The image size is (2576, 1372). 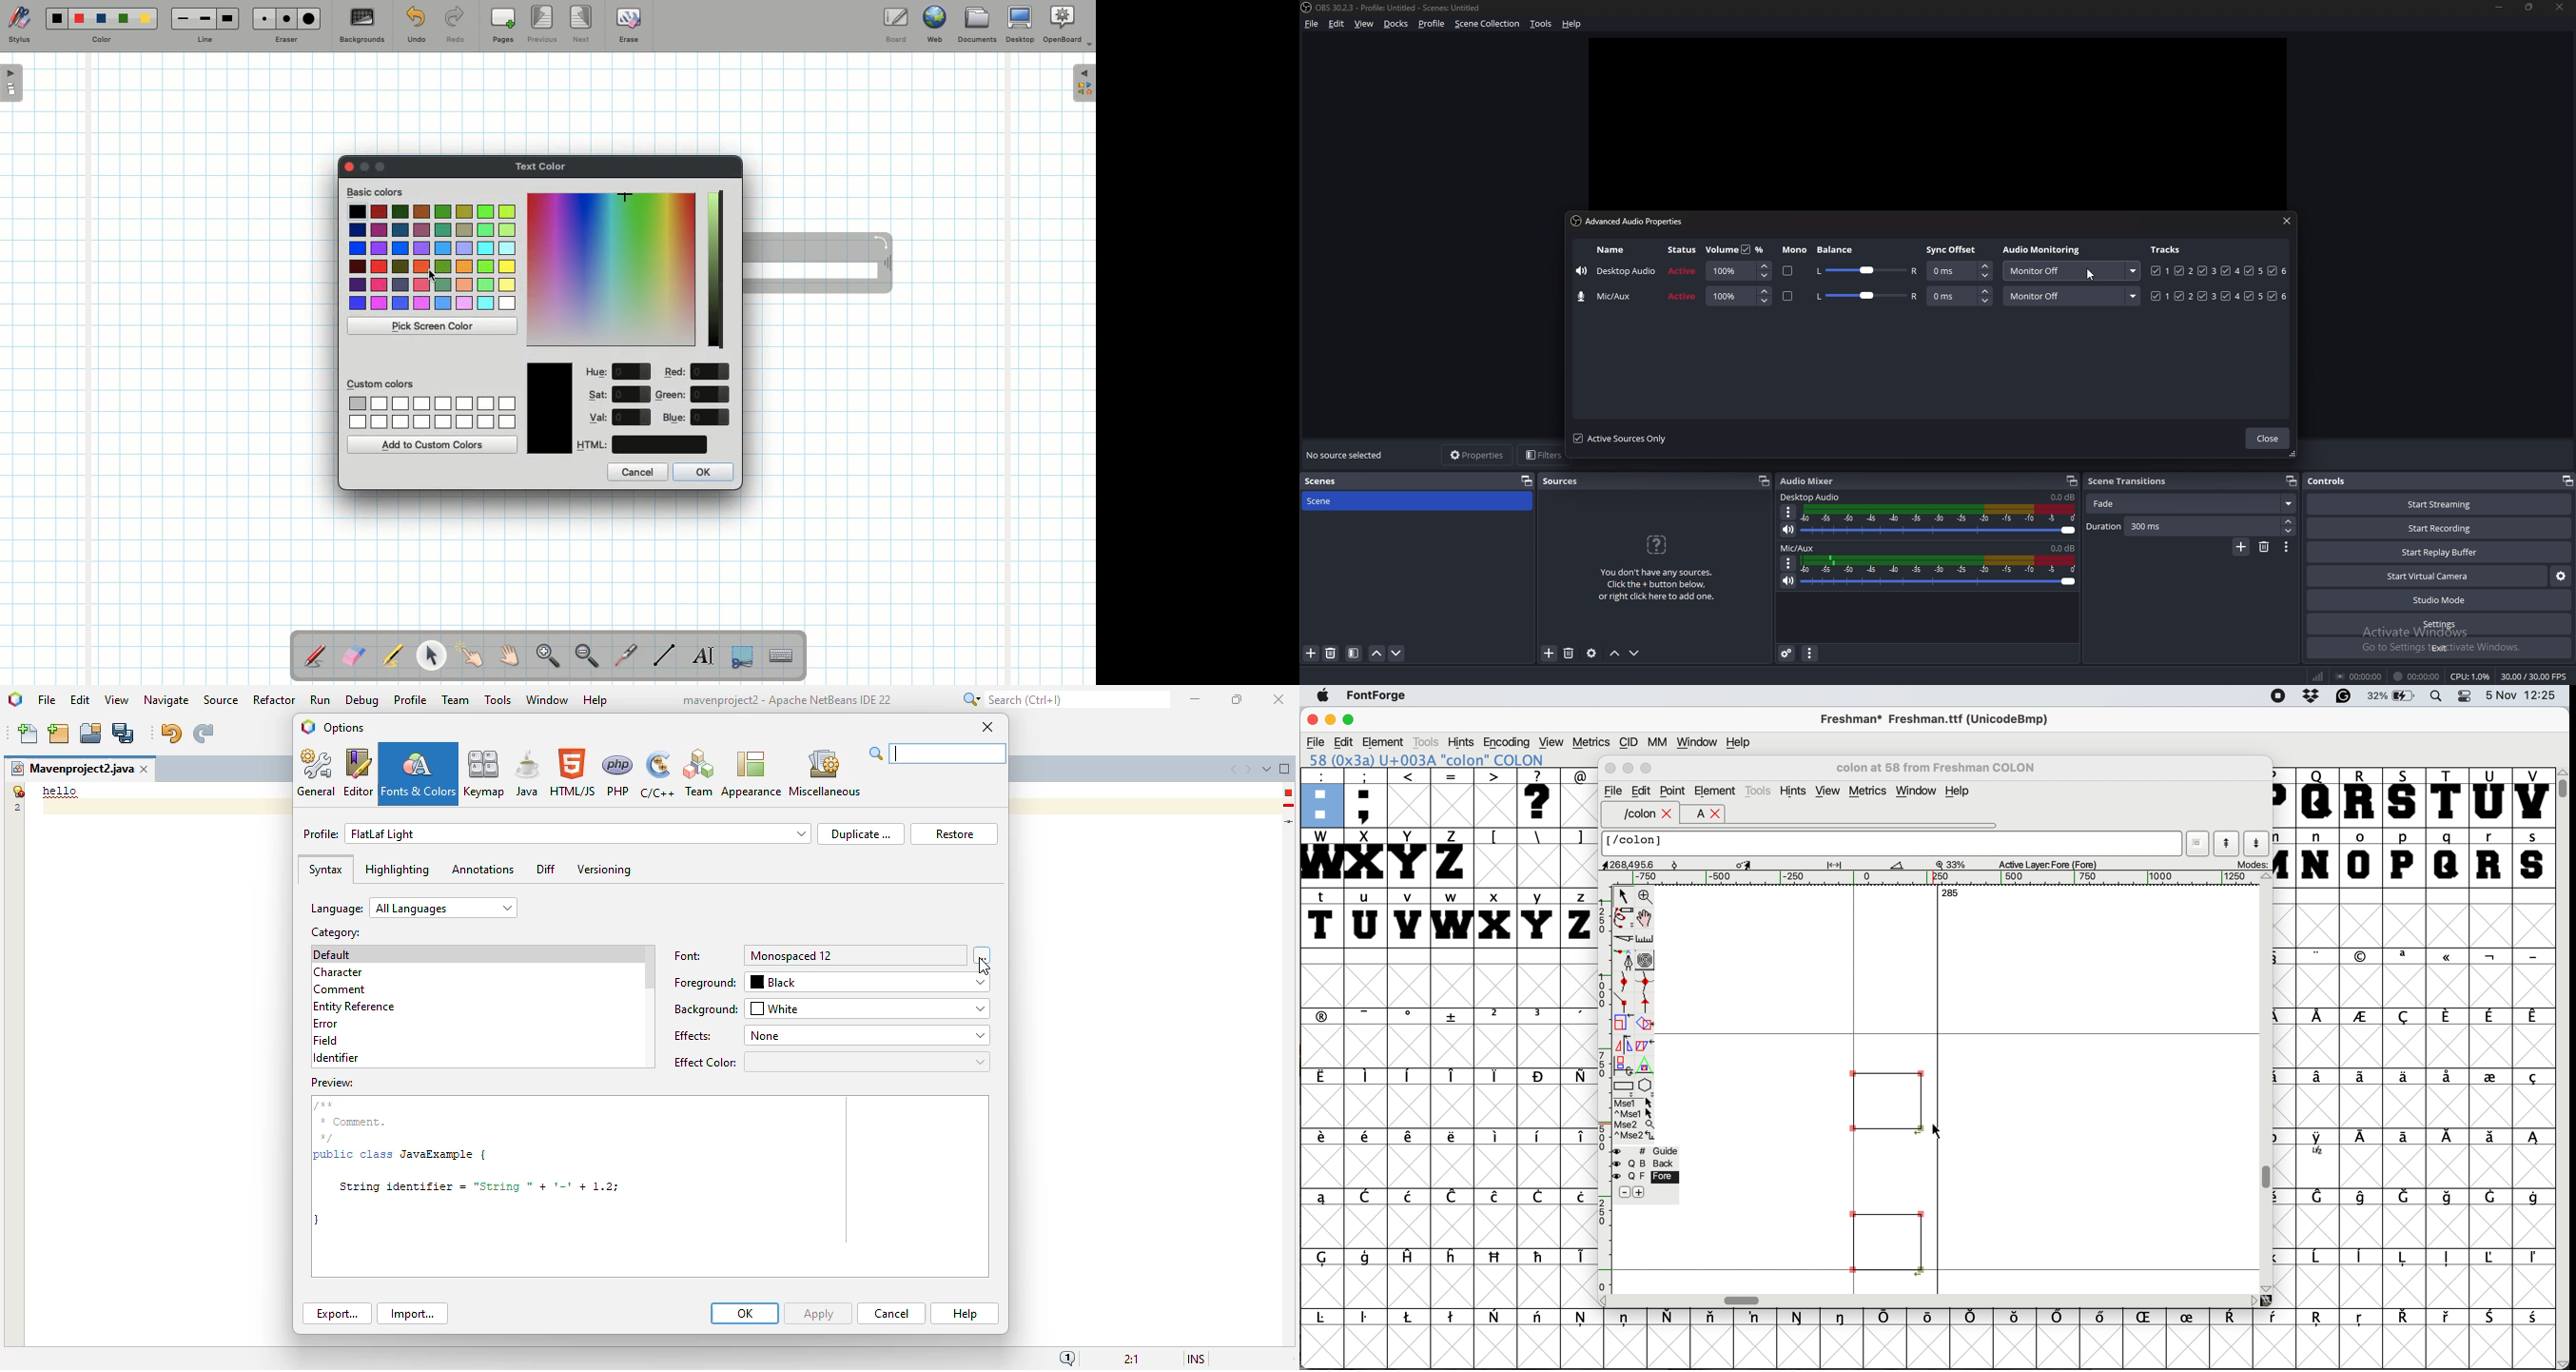 I want to click on Z, so click(x=1452, y=857).